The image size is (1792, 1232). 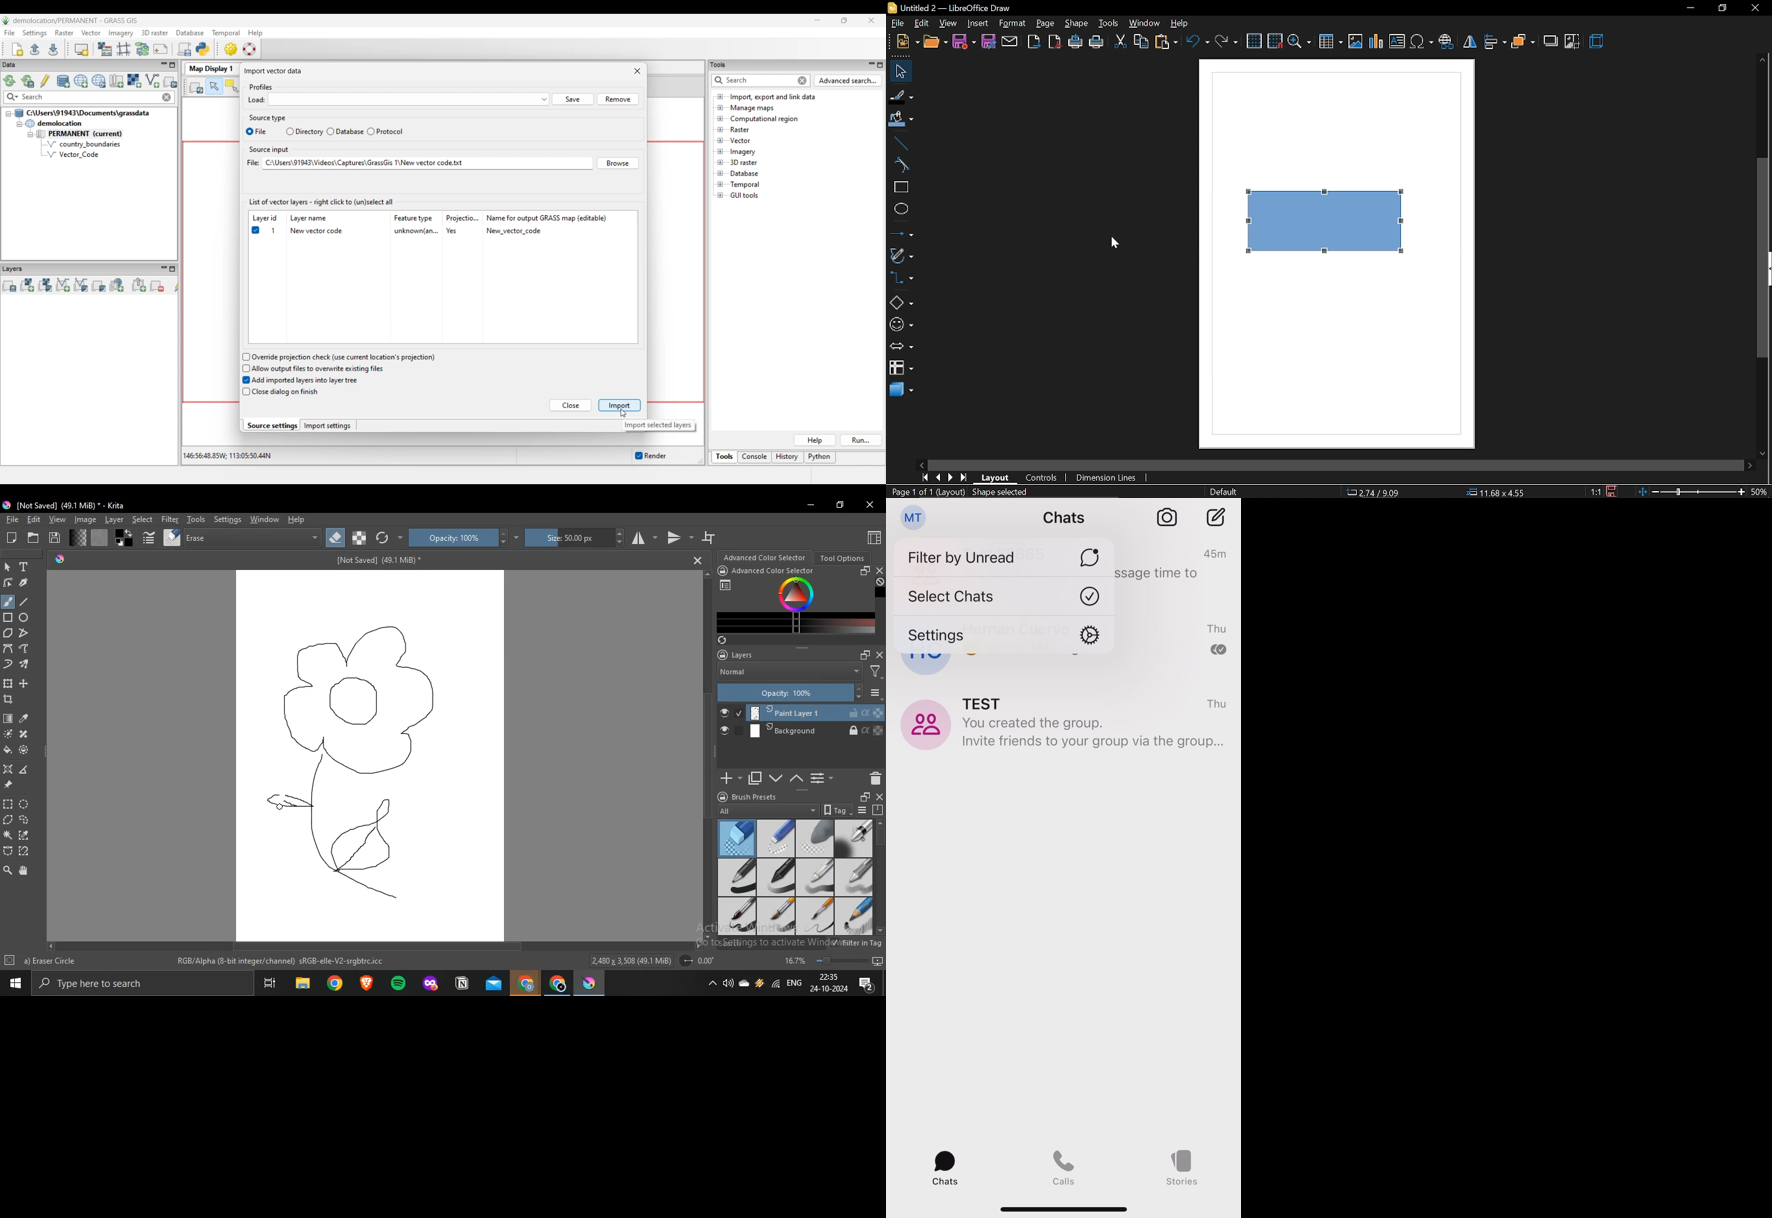 What do you see at coordinates (951, 479) in the screenshot?
I see `next page` at bounding box center [951, 479].